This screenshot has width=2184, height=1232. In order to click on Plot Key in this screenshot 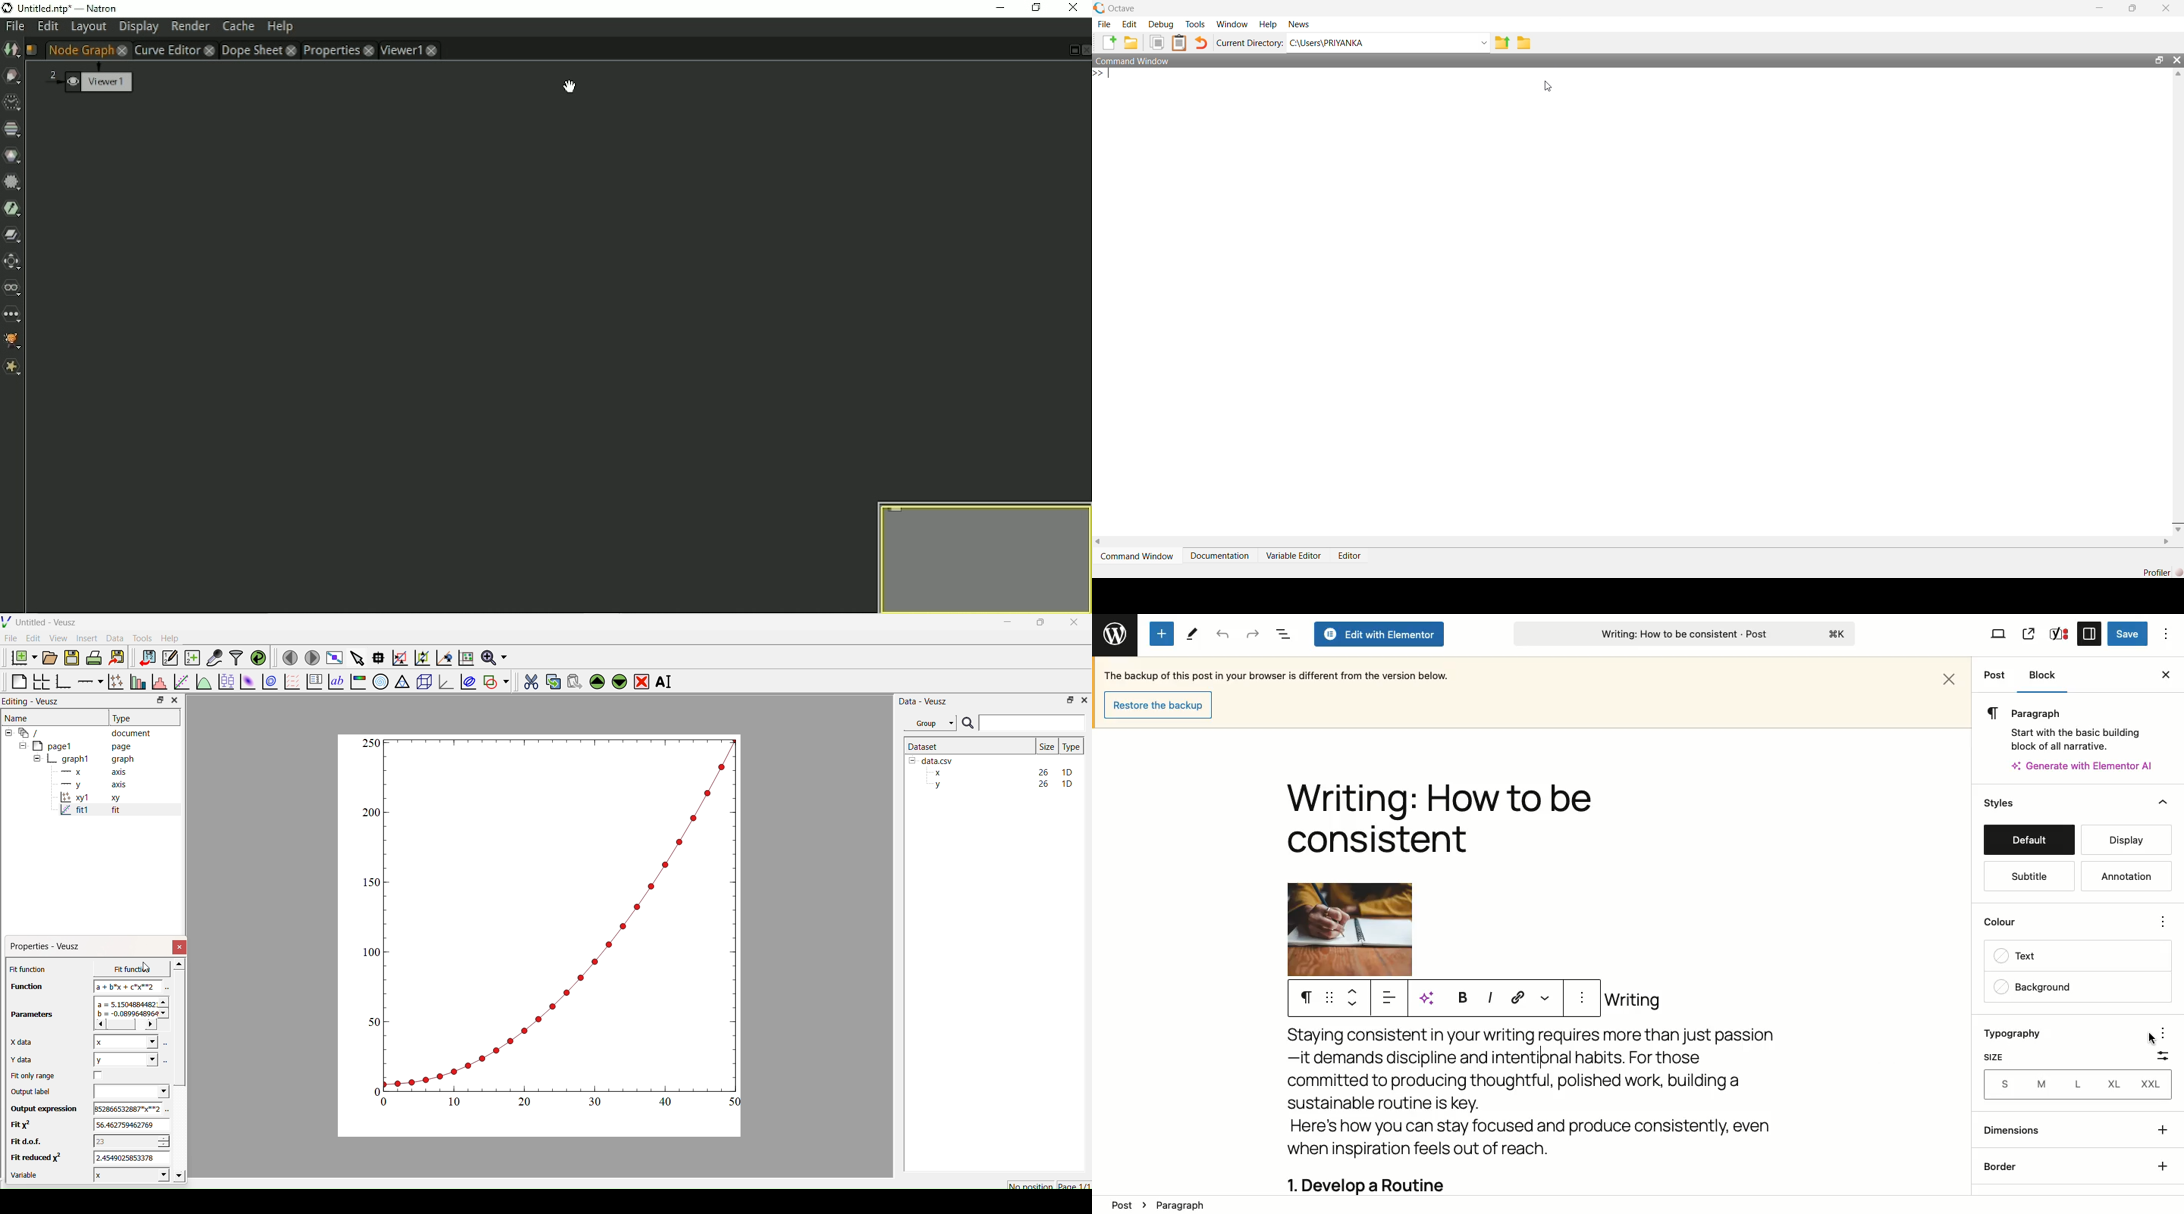, I will do `click(314, 682)`.